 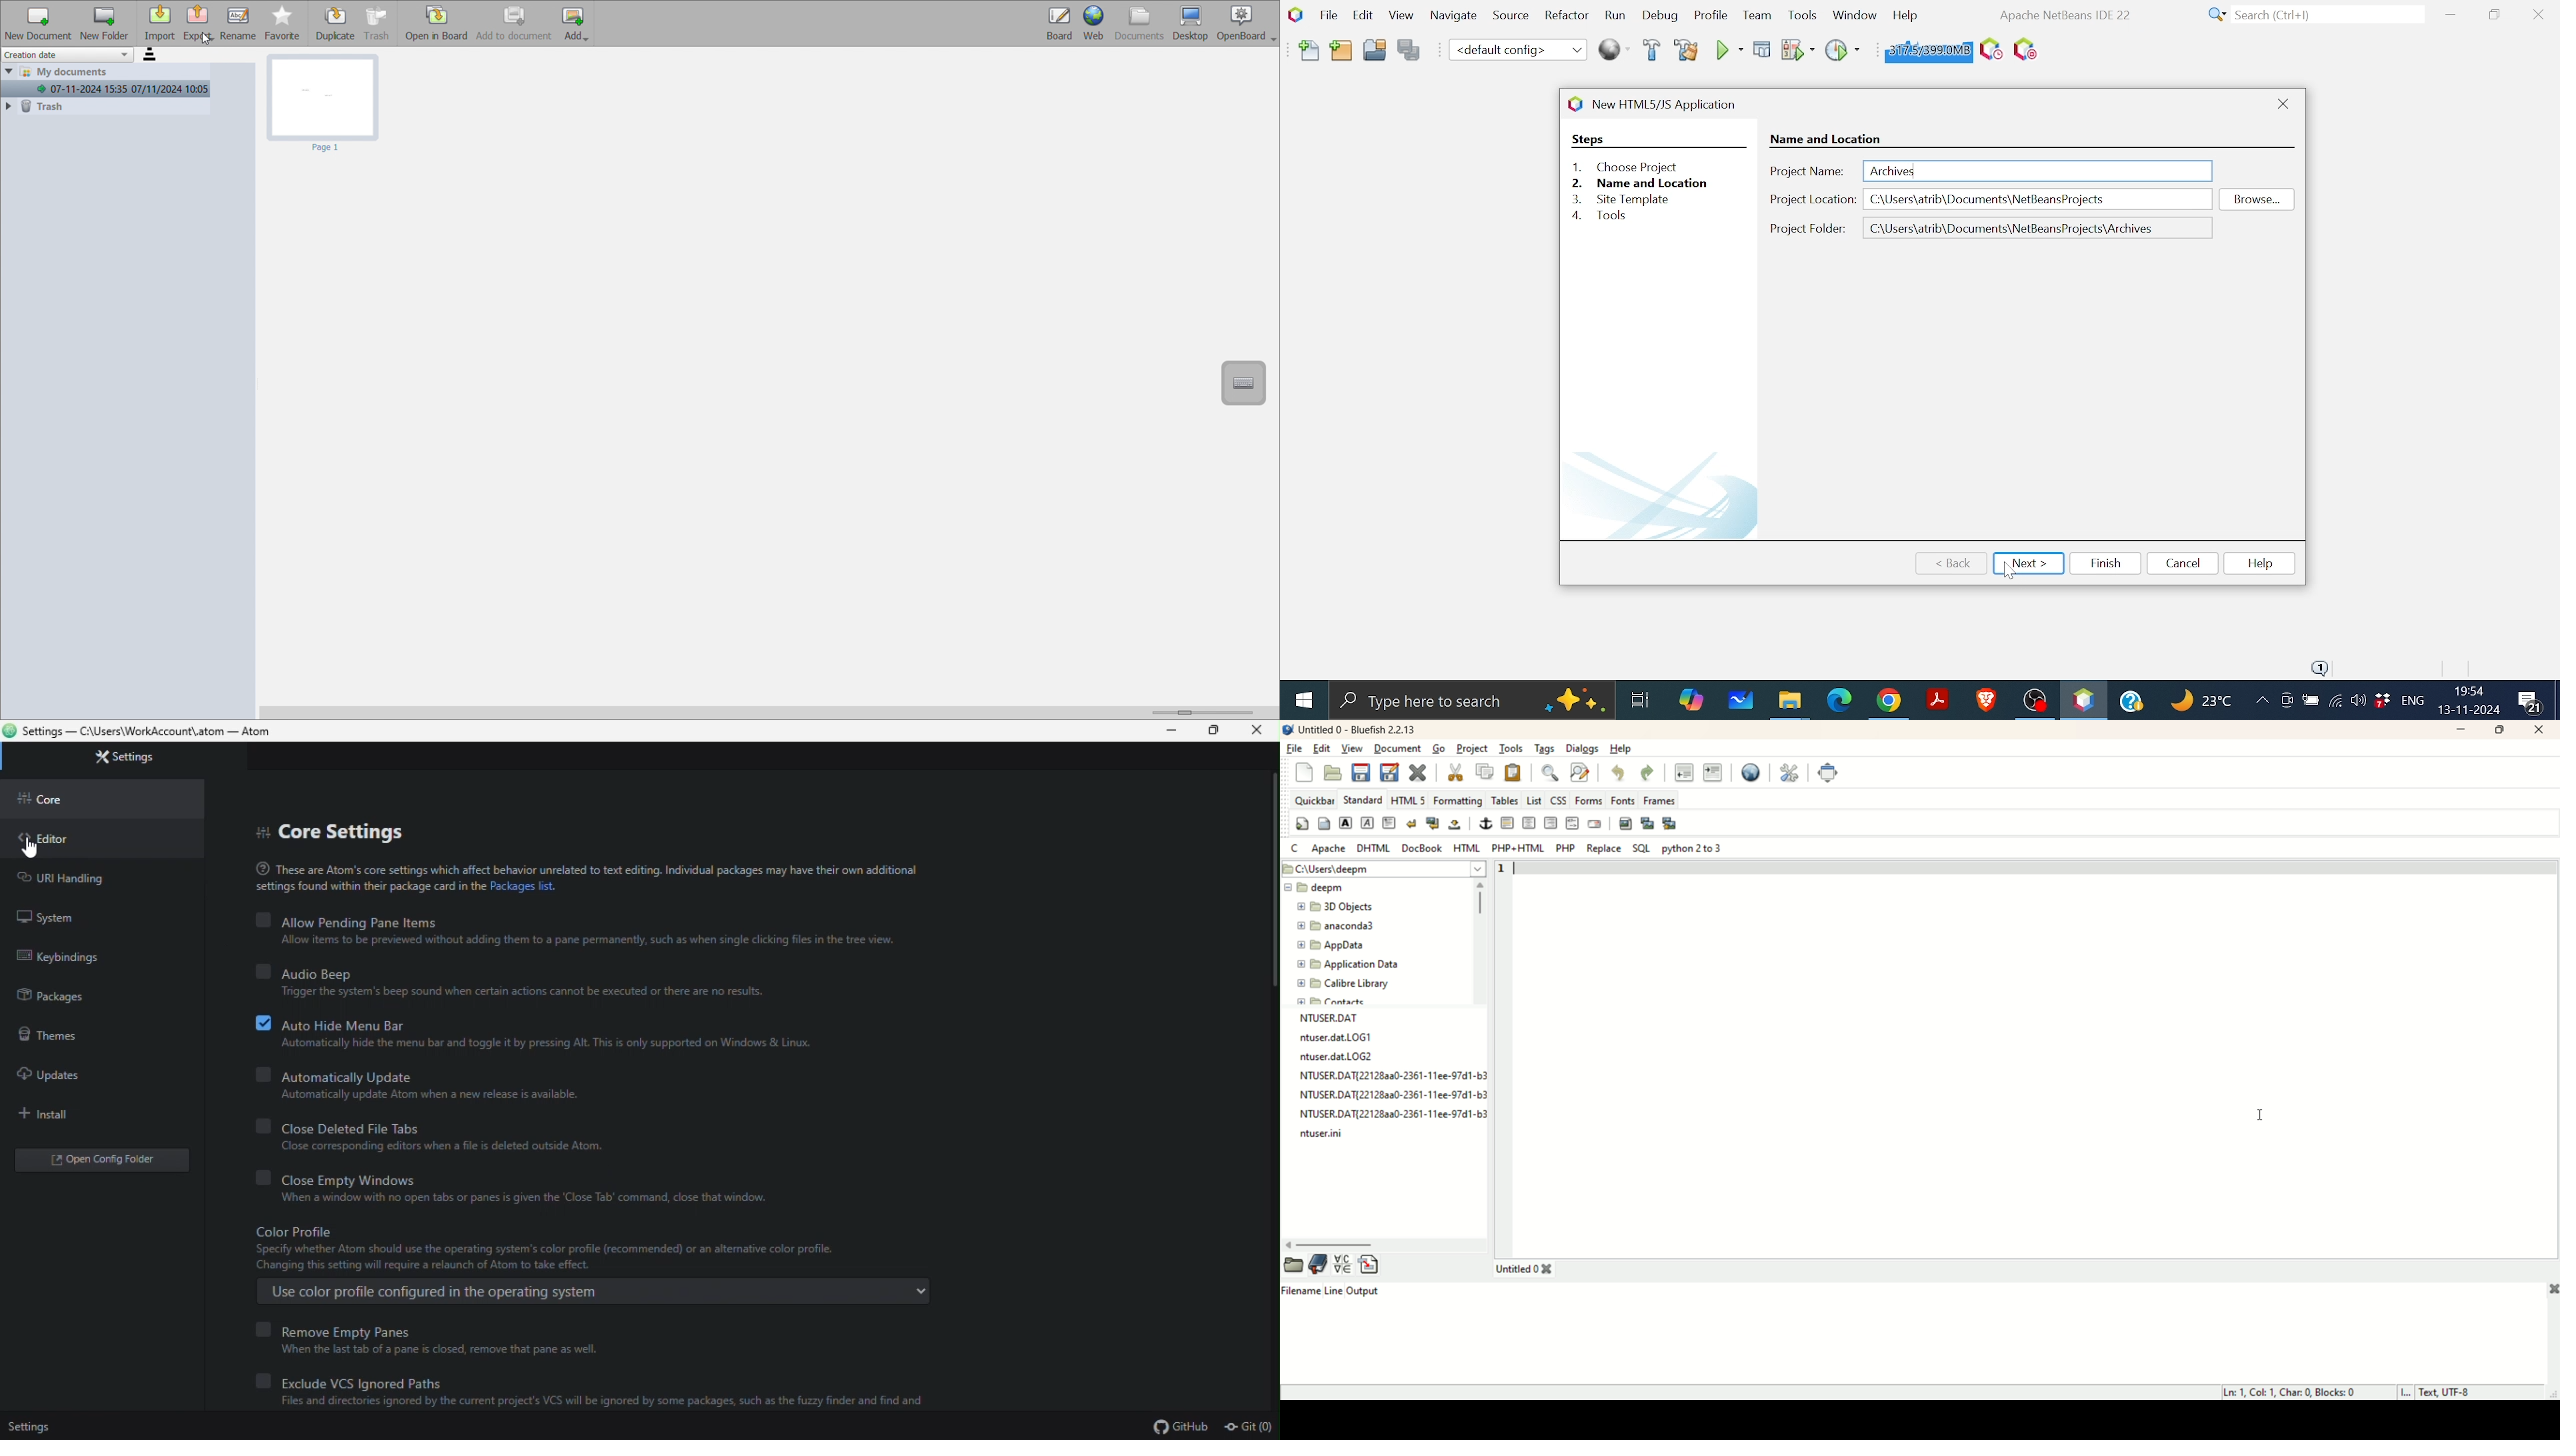 What do you see at coordinates (575, 23) in the screenshot?
I see `add image` at bounding box center [575, 23].